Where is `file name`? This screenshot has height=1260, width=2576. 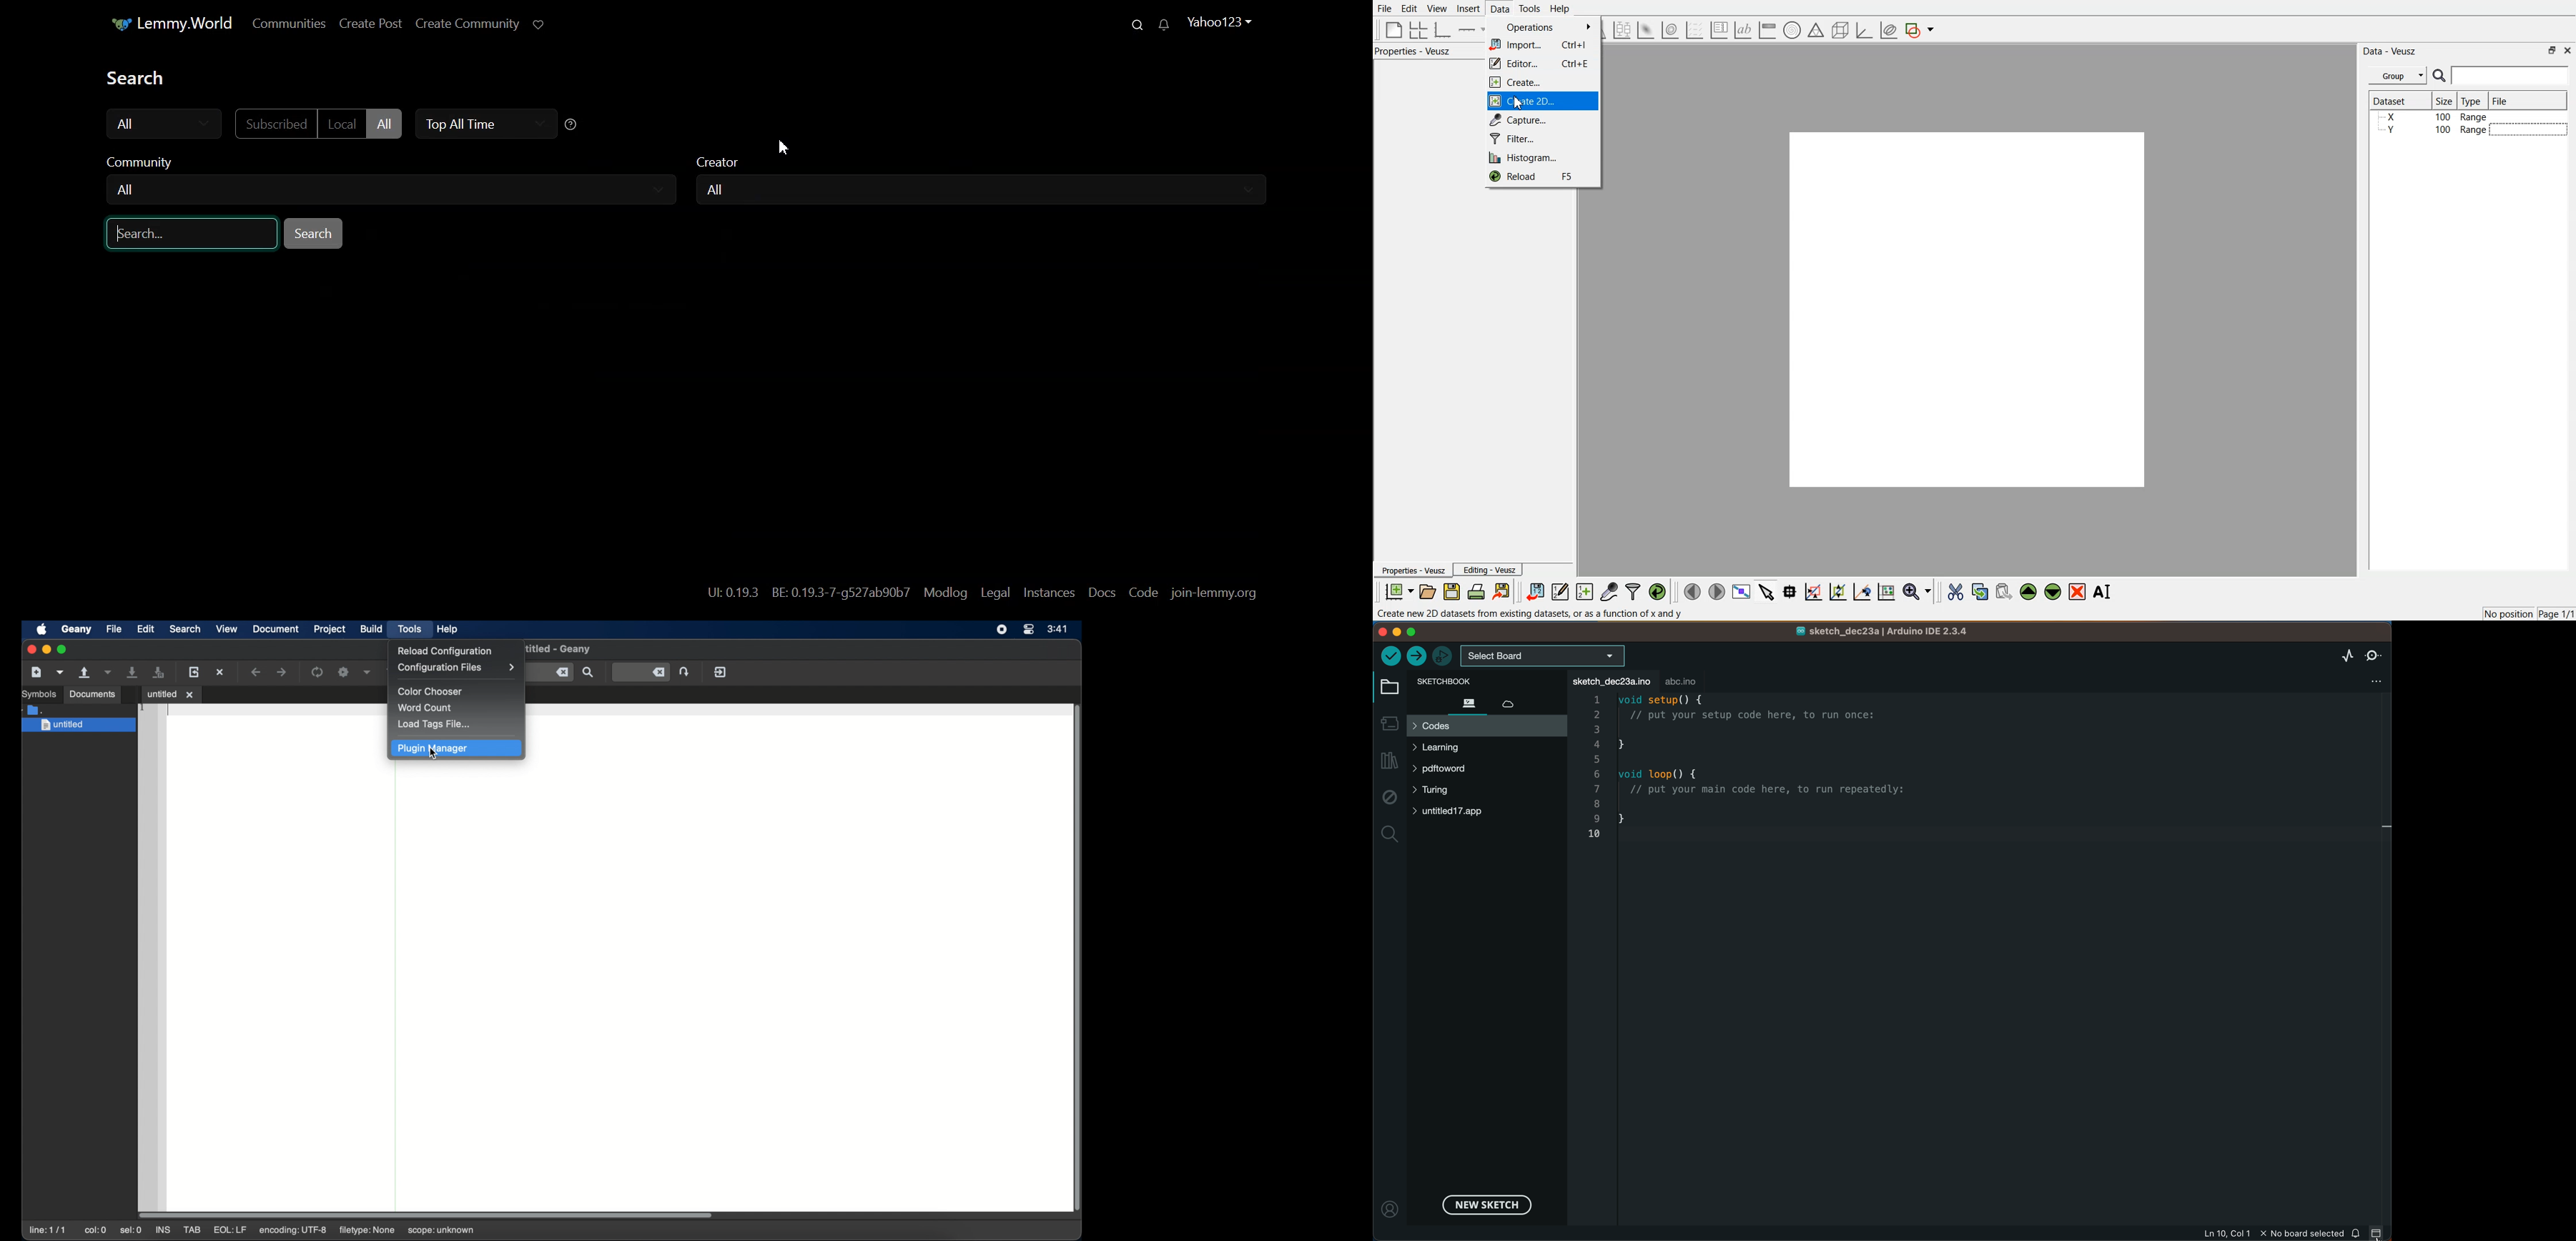
file name is located at coordinates (1882, 631).